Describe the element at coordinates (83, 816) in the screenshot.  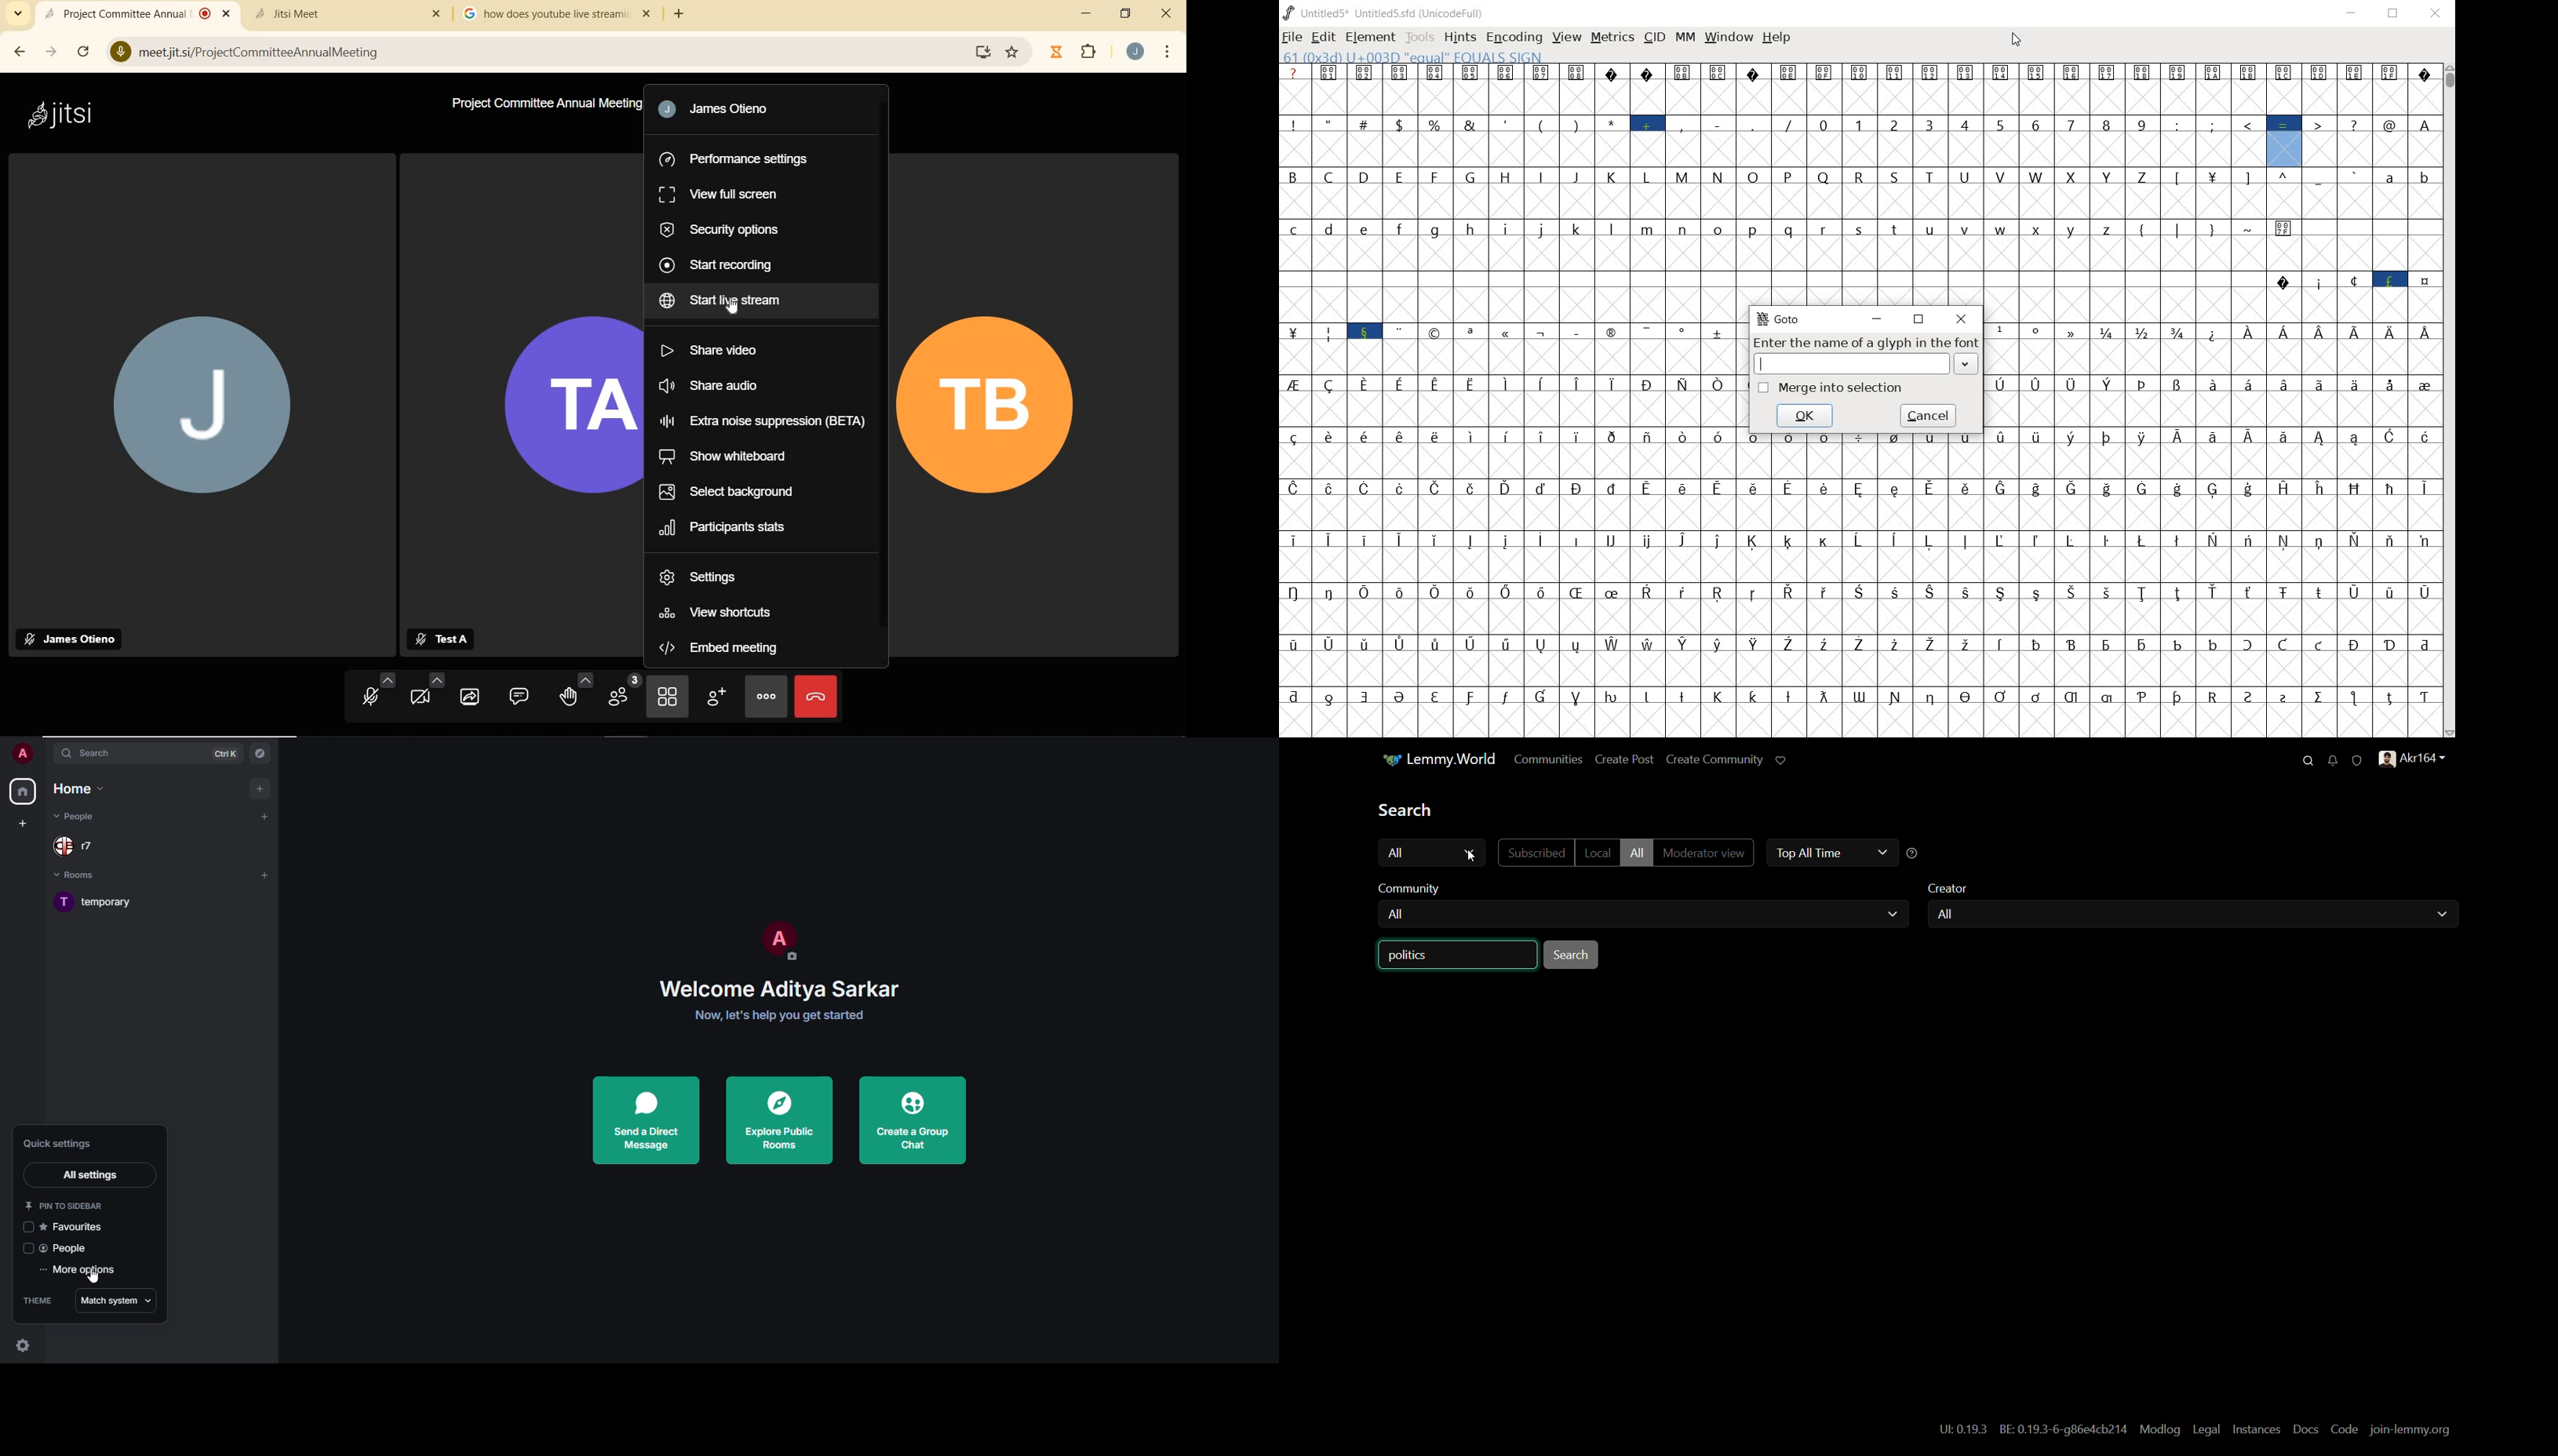
I see `people` at that location.